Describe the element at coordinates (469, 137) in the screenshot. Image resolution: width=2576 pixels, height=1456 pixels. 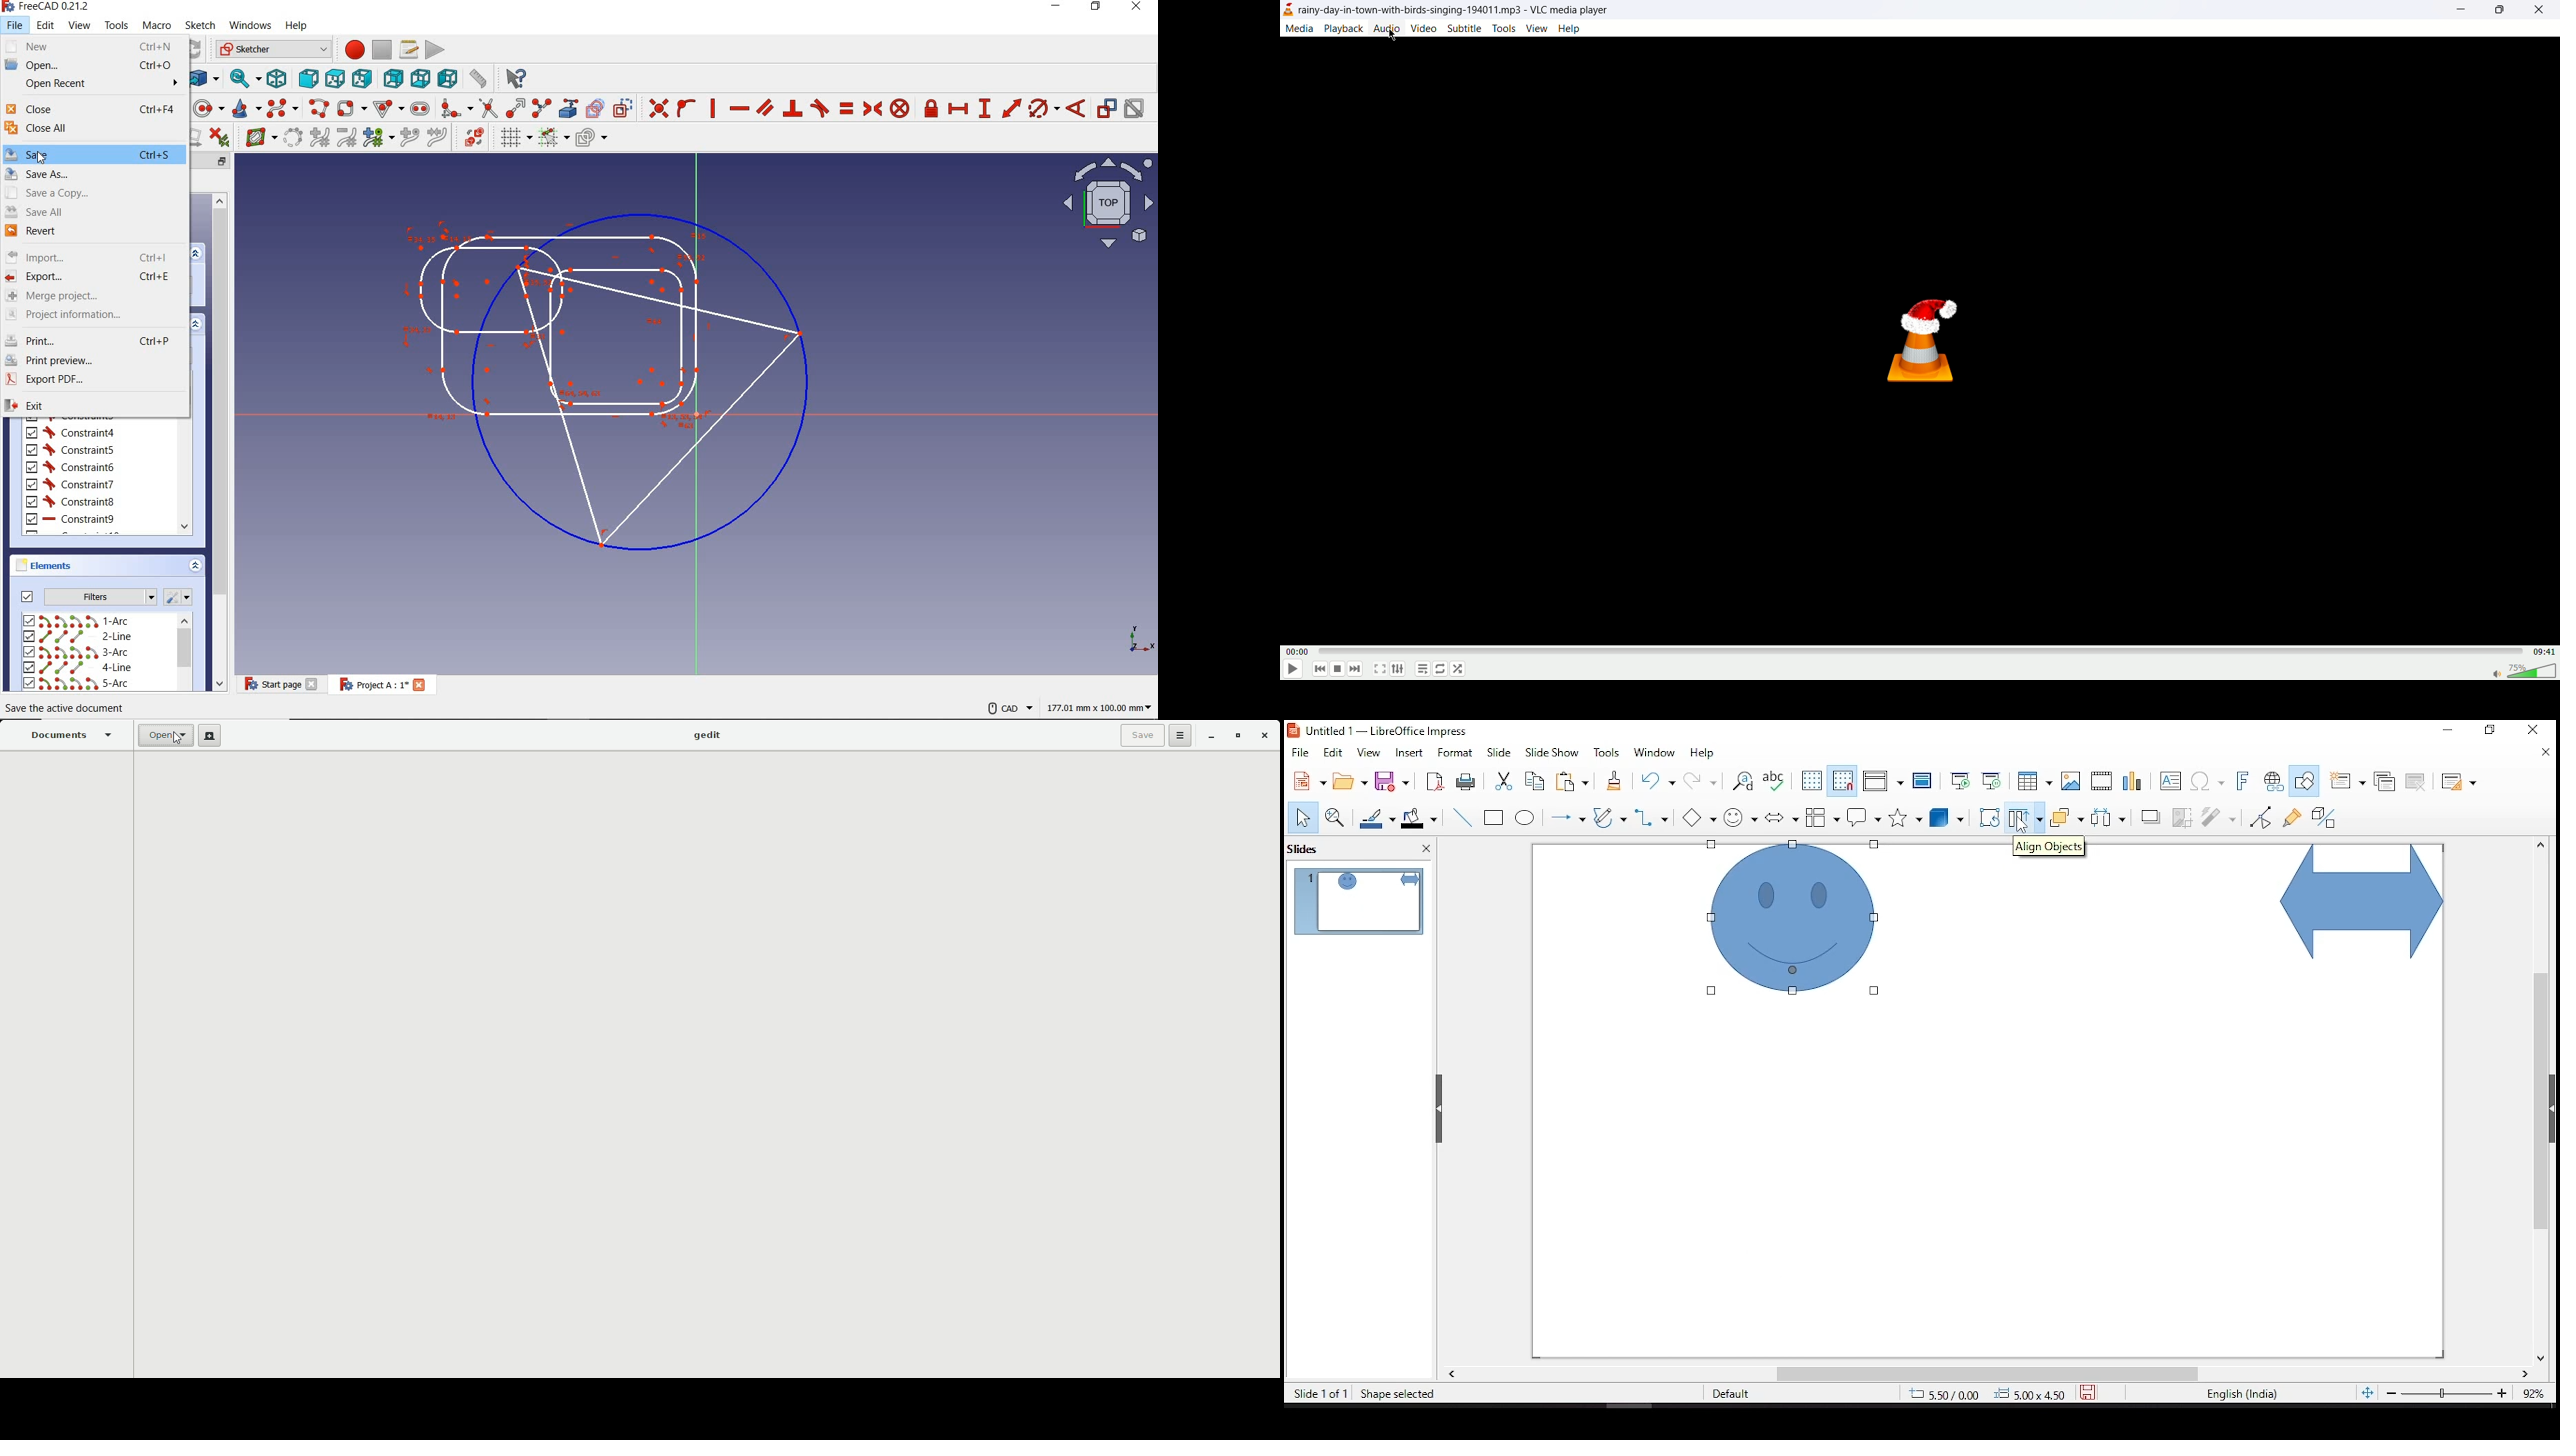
I see `switch virtual space` at that location.